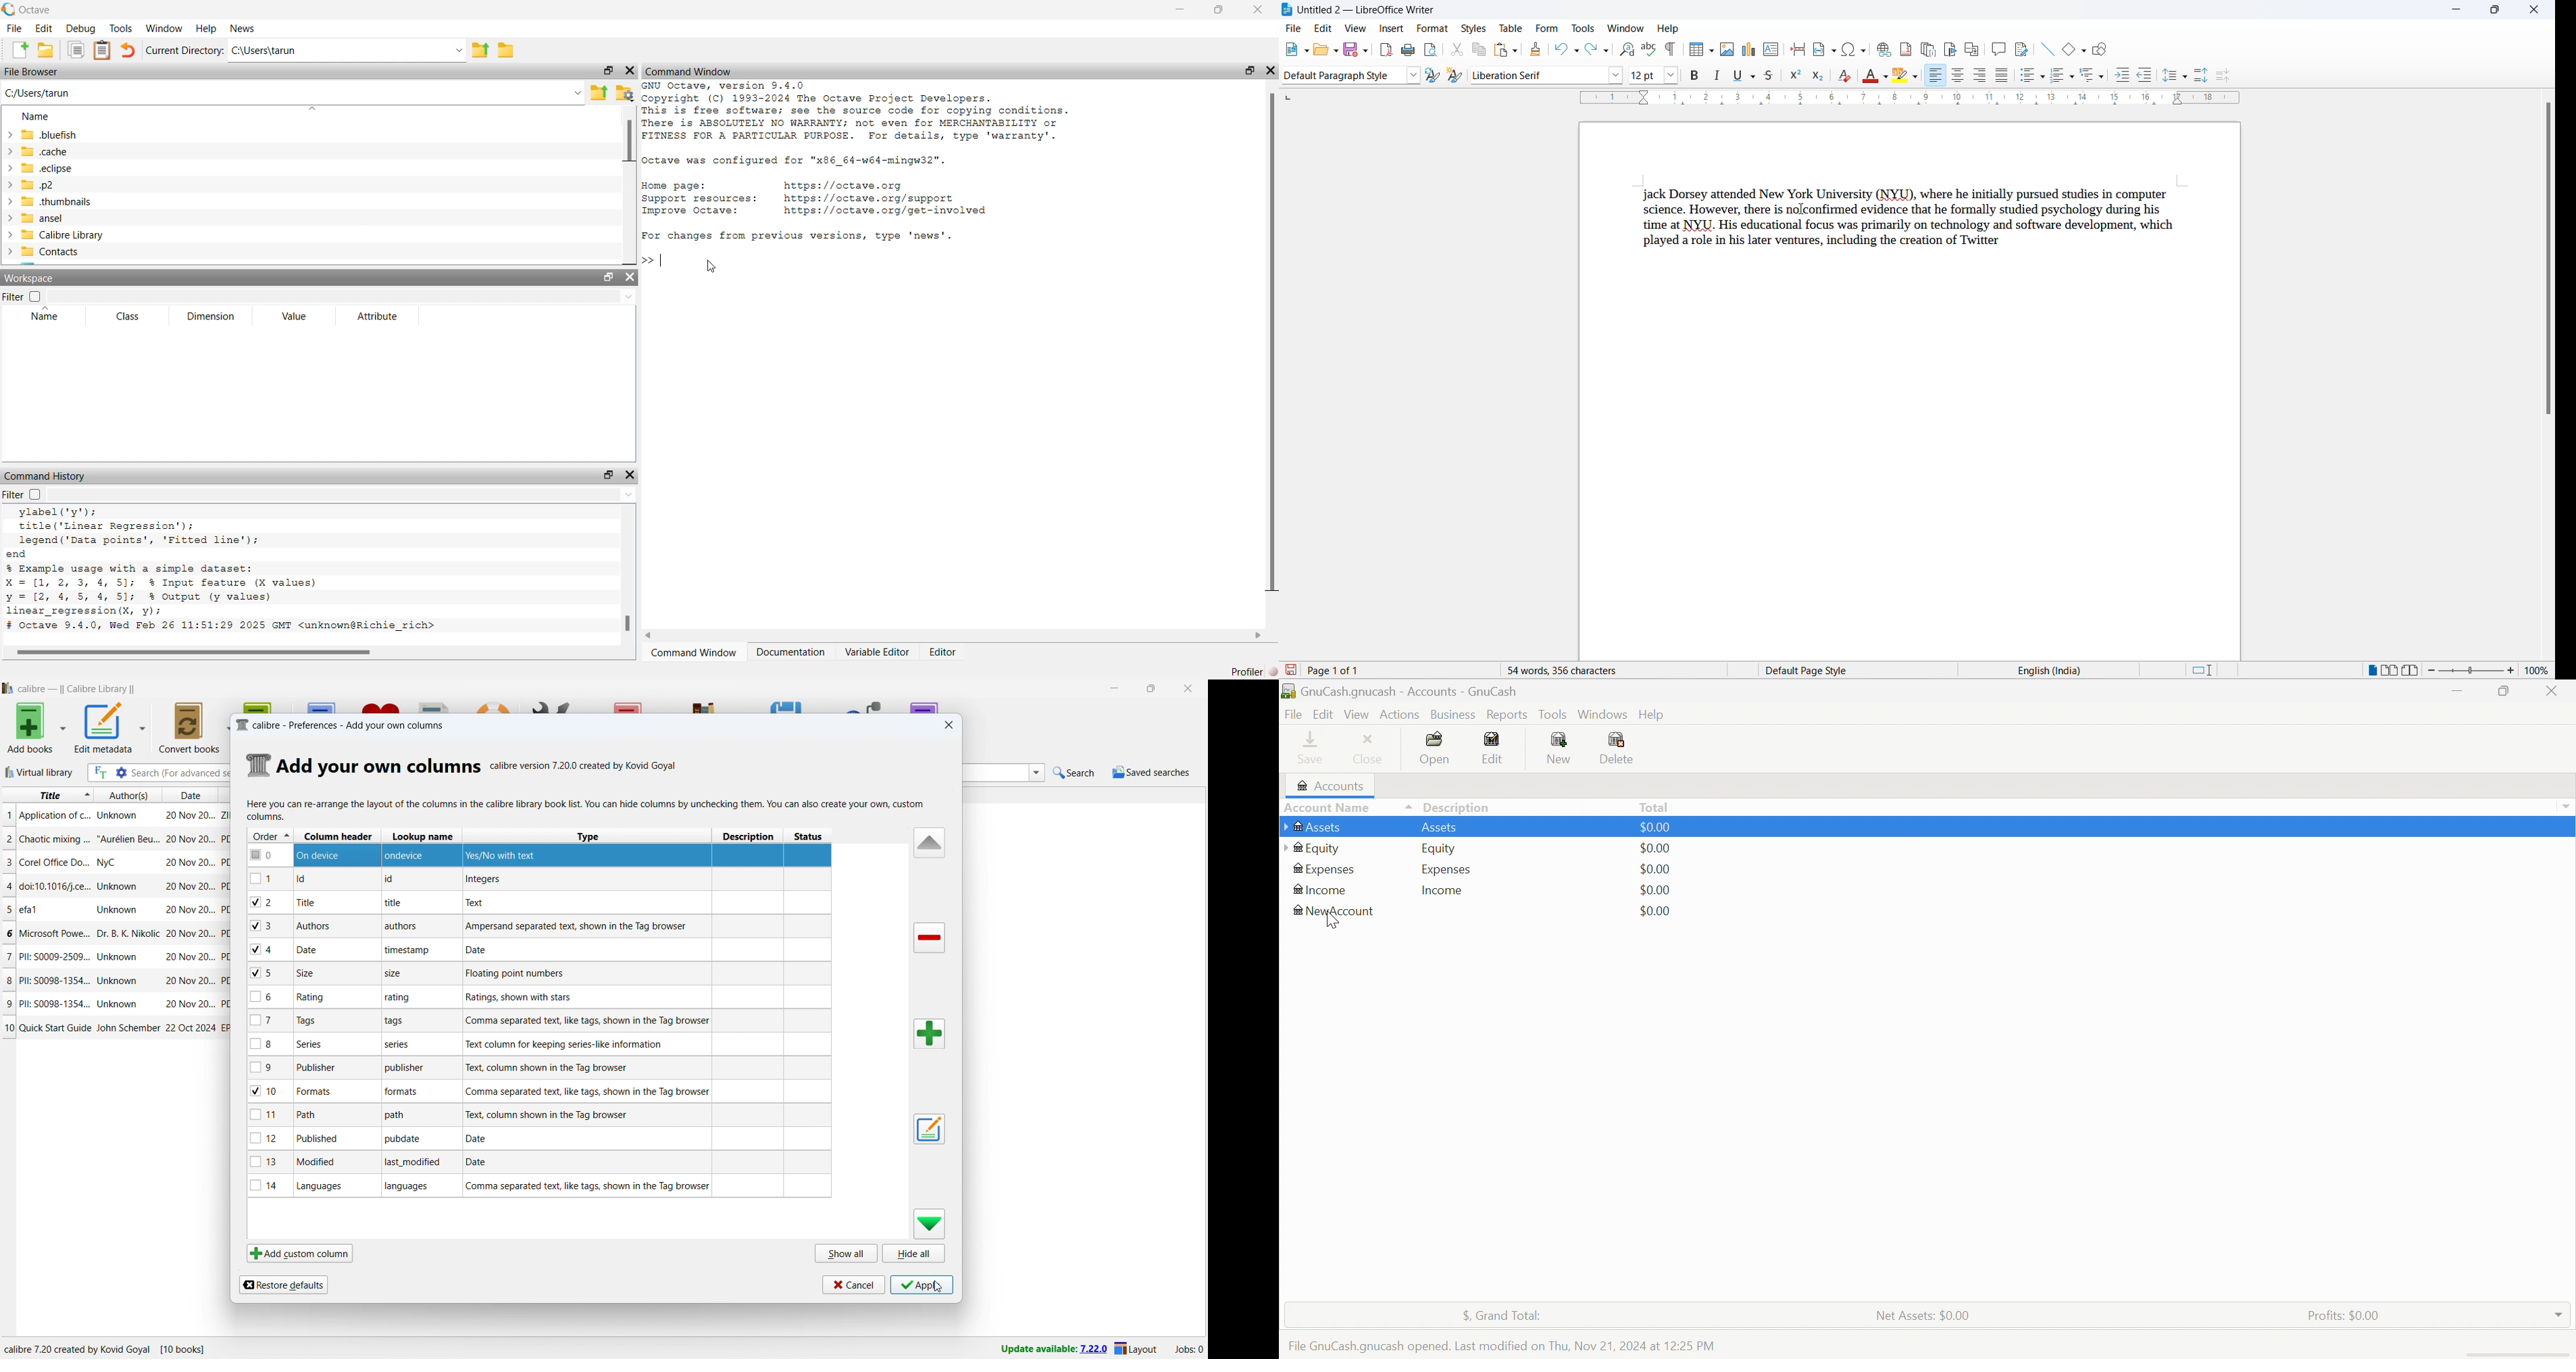 Image resolution: width=2576 pixels, height=1372 pixels. What do you see at coordinates (1925, 1316) in the screenshot?
I see `Net Assets: $0.00` at bounding box center [1925, 1316].